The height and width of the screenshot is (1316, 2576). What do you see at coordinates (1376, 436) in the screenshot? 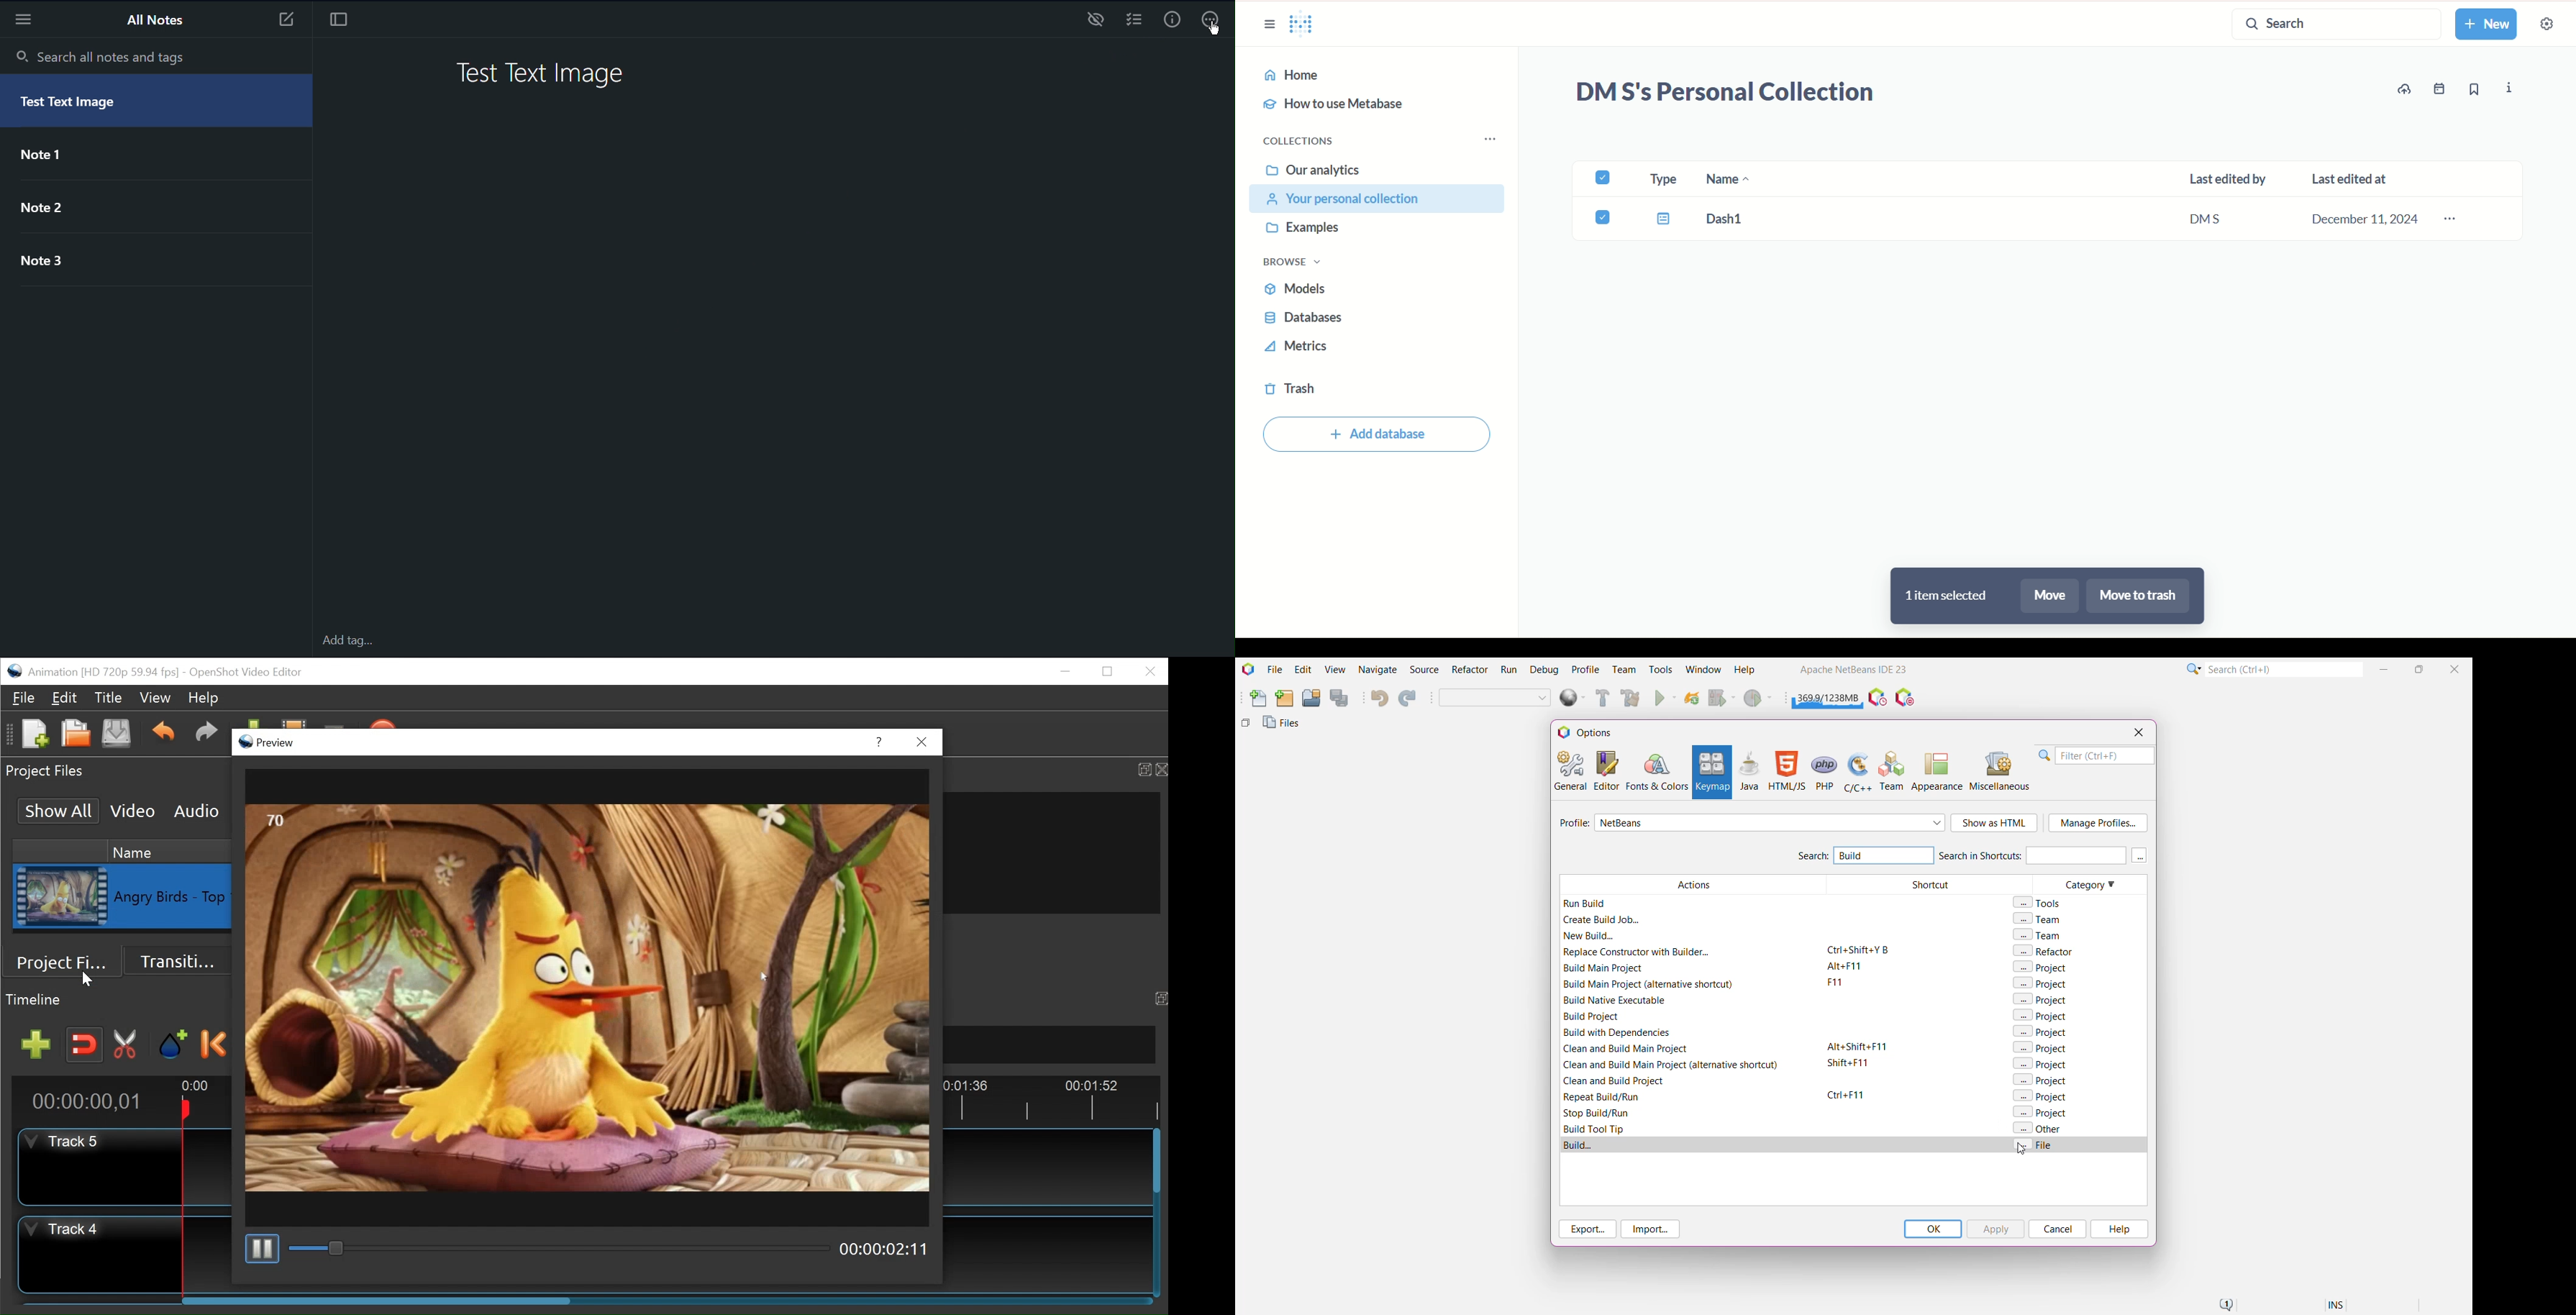
I see `Add database` at bounding box center [1376, 436].